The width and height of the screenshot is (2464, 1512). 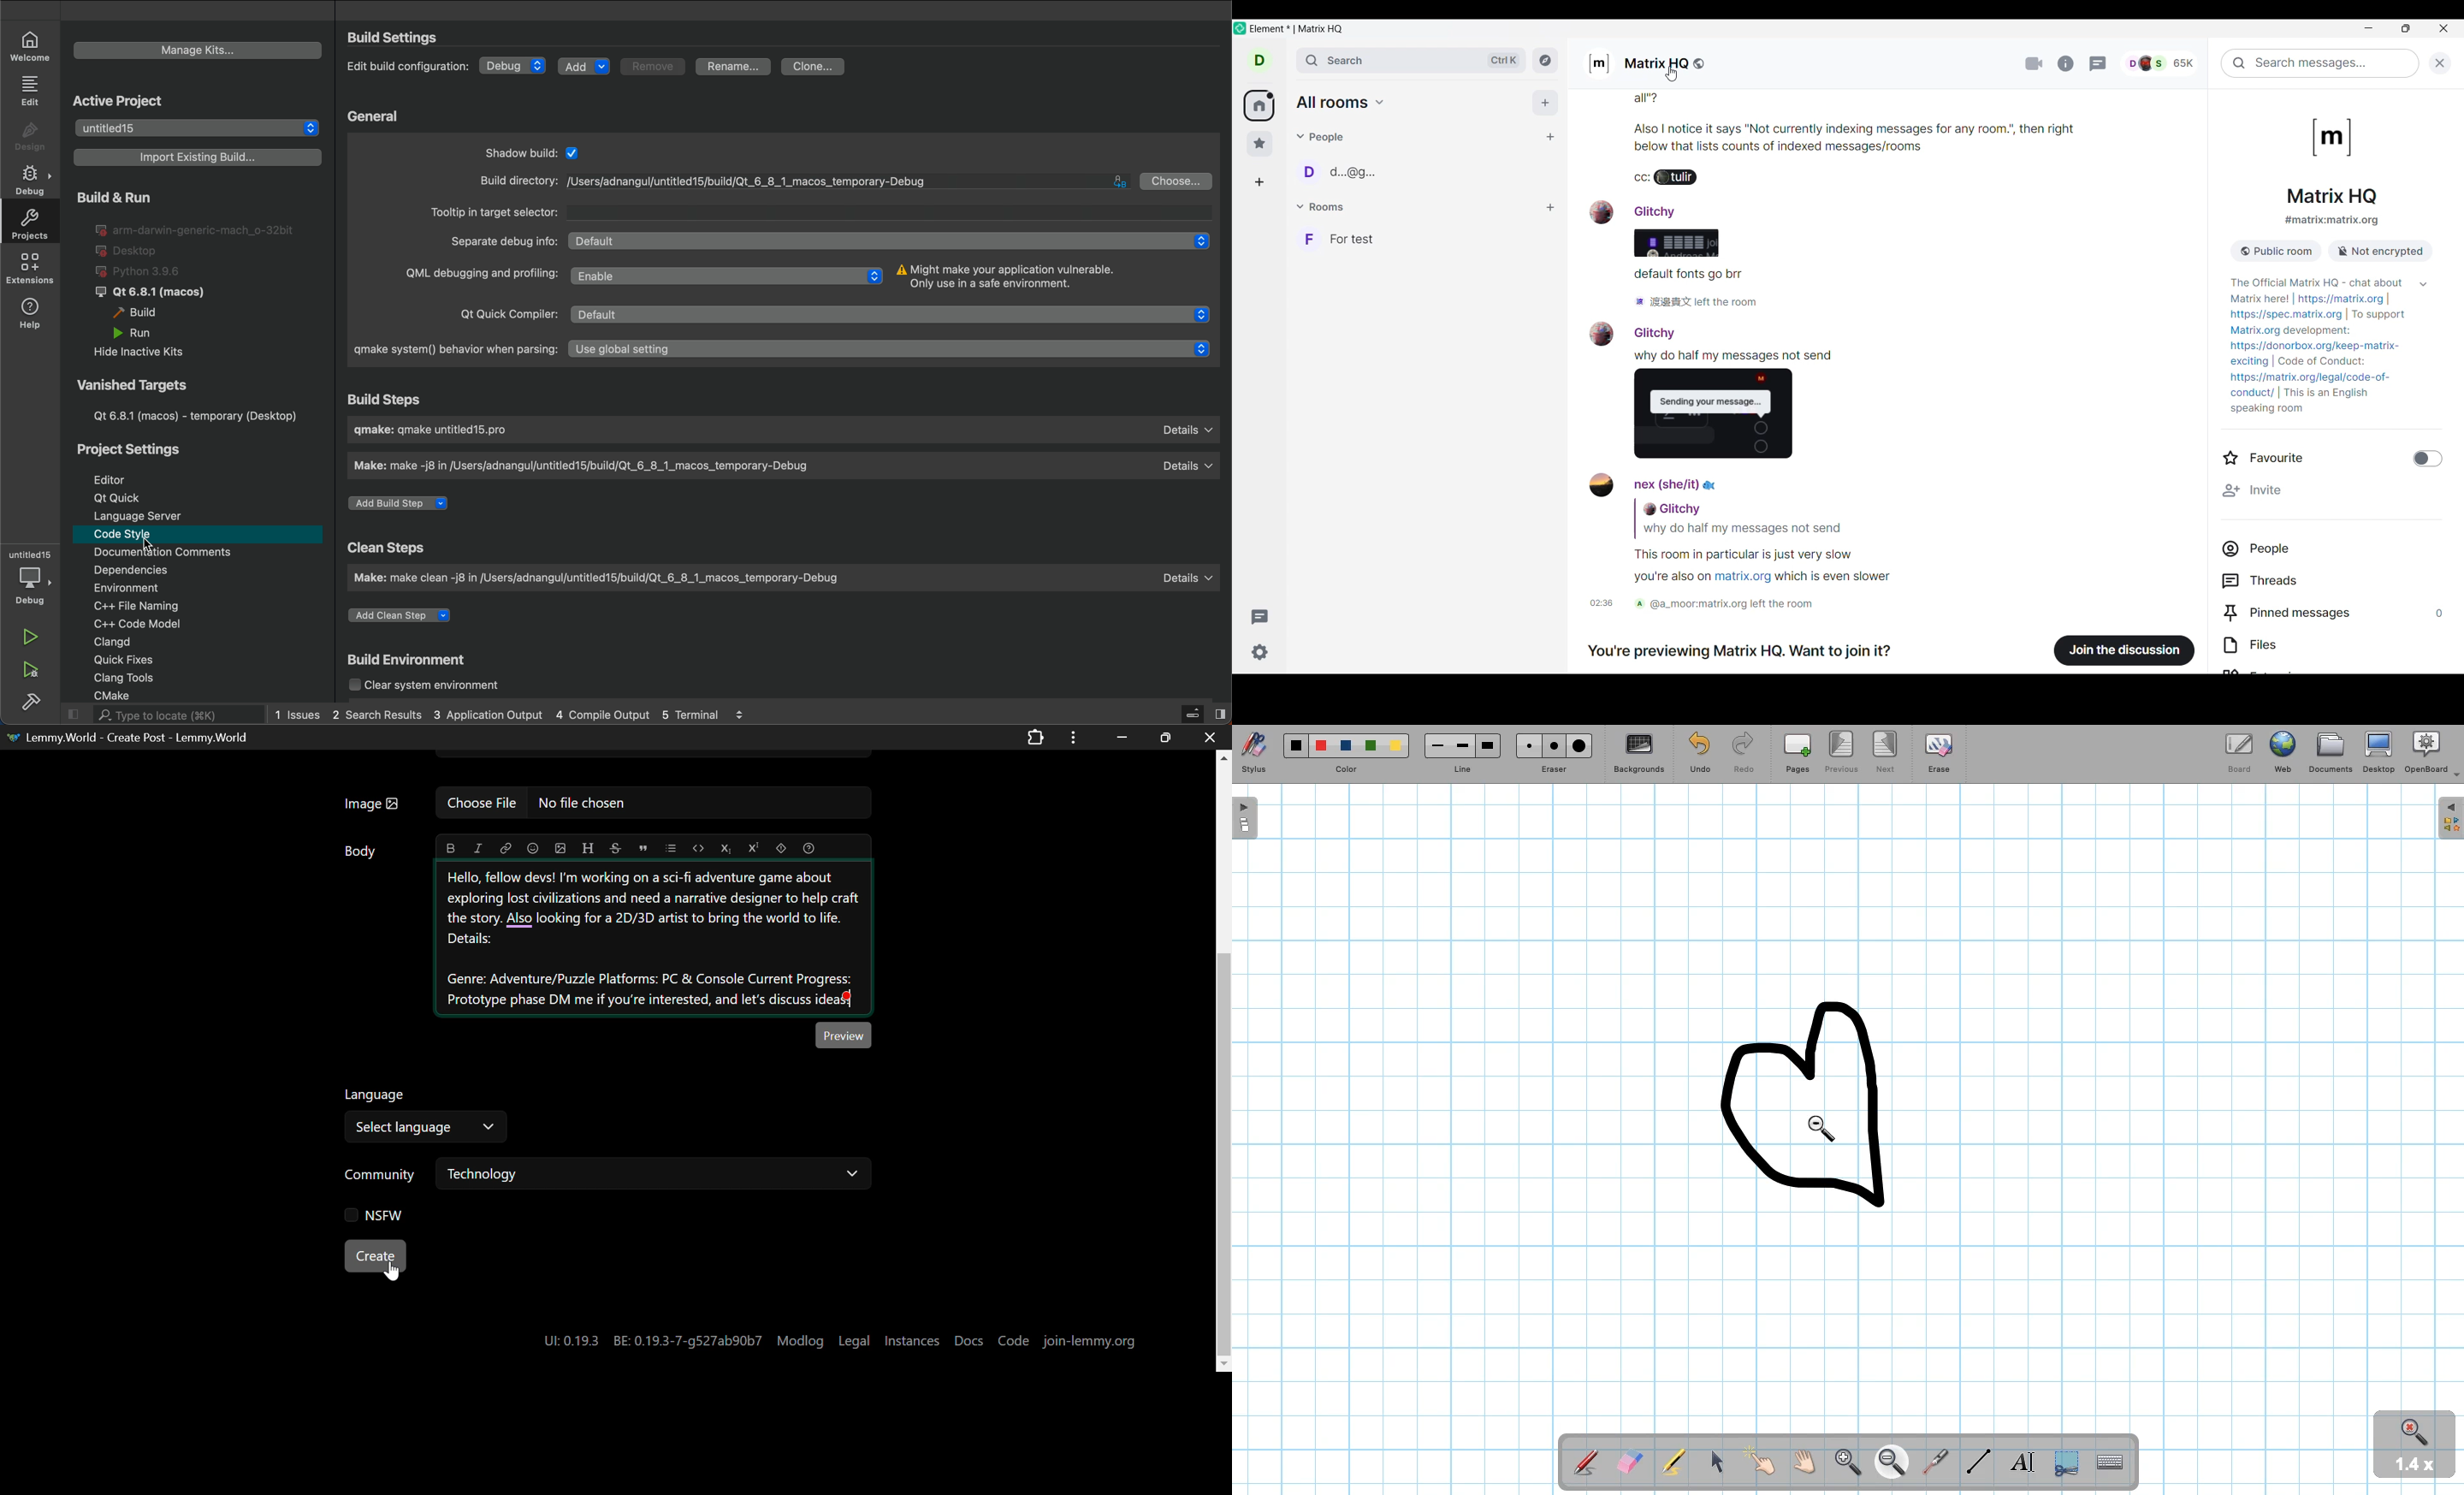 What do you see at coordinates (405, 616) in the screenshot?
I see `` at bounding box center [405, 616].